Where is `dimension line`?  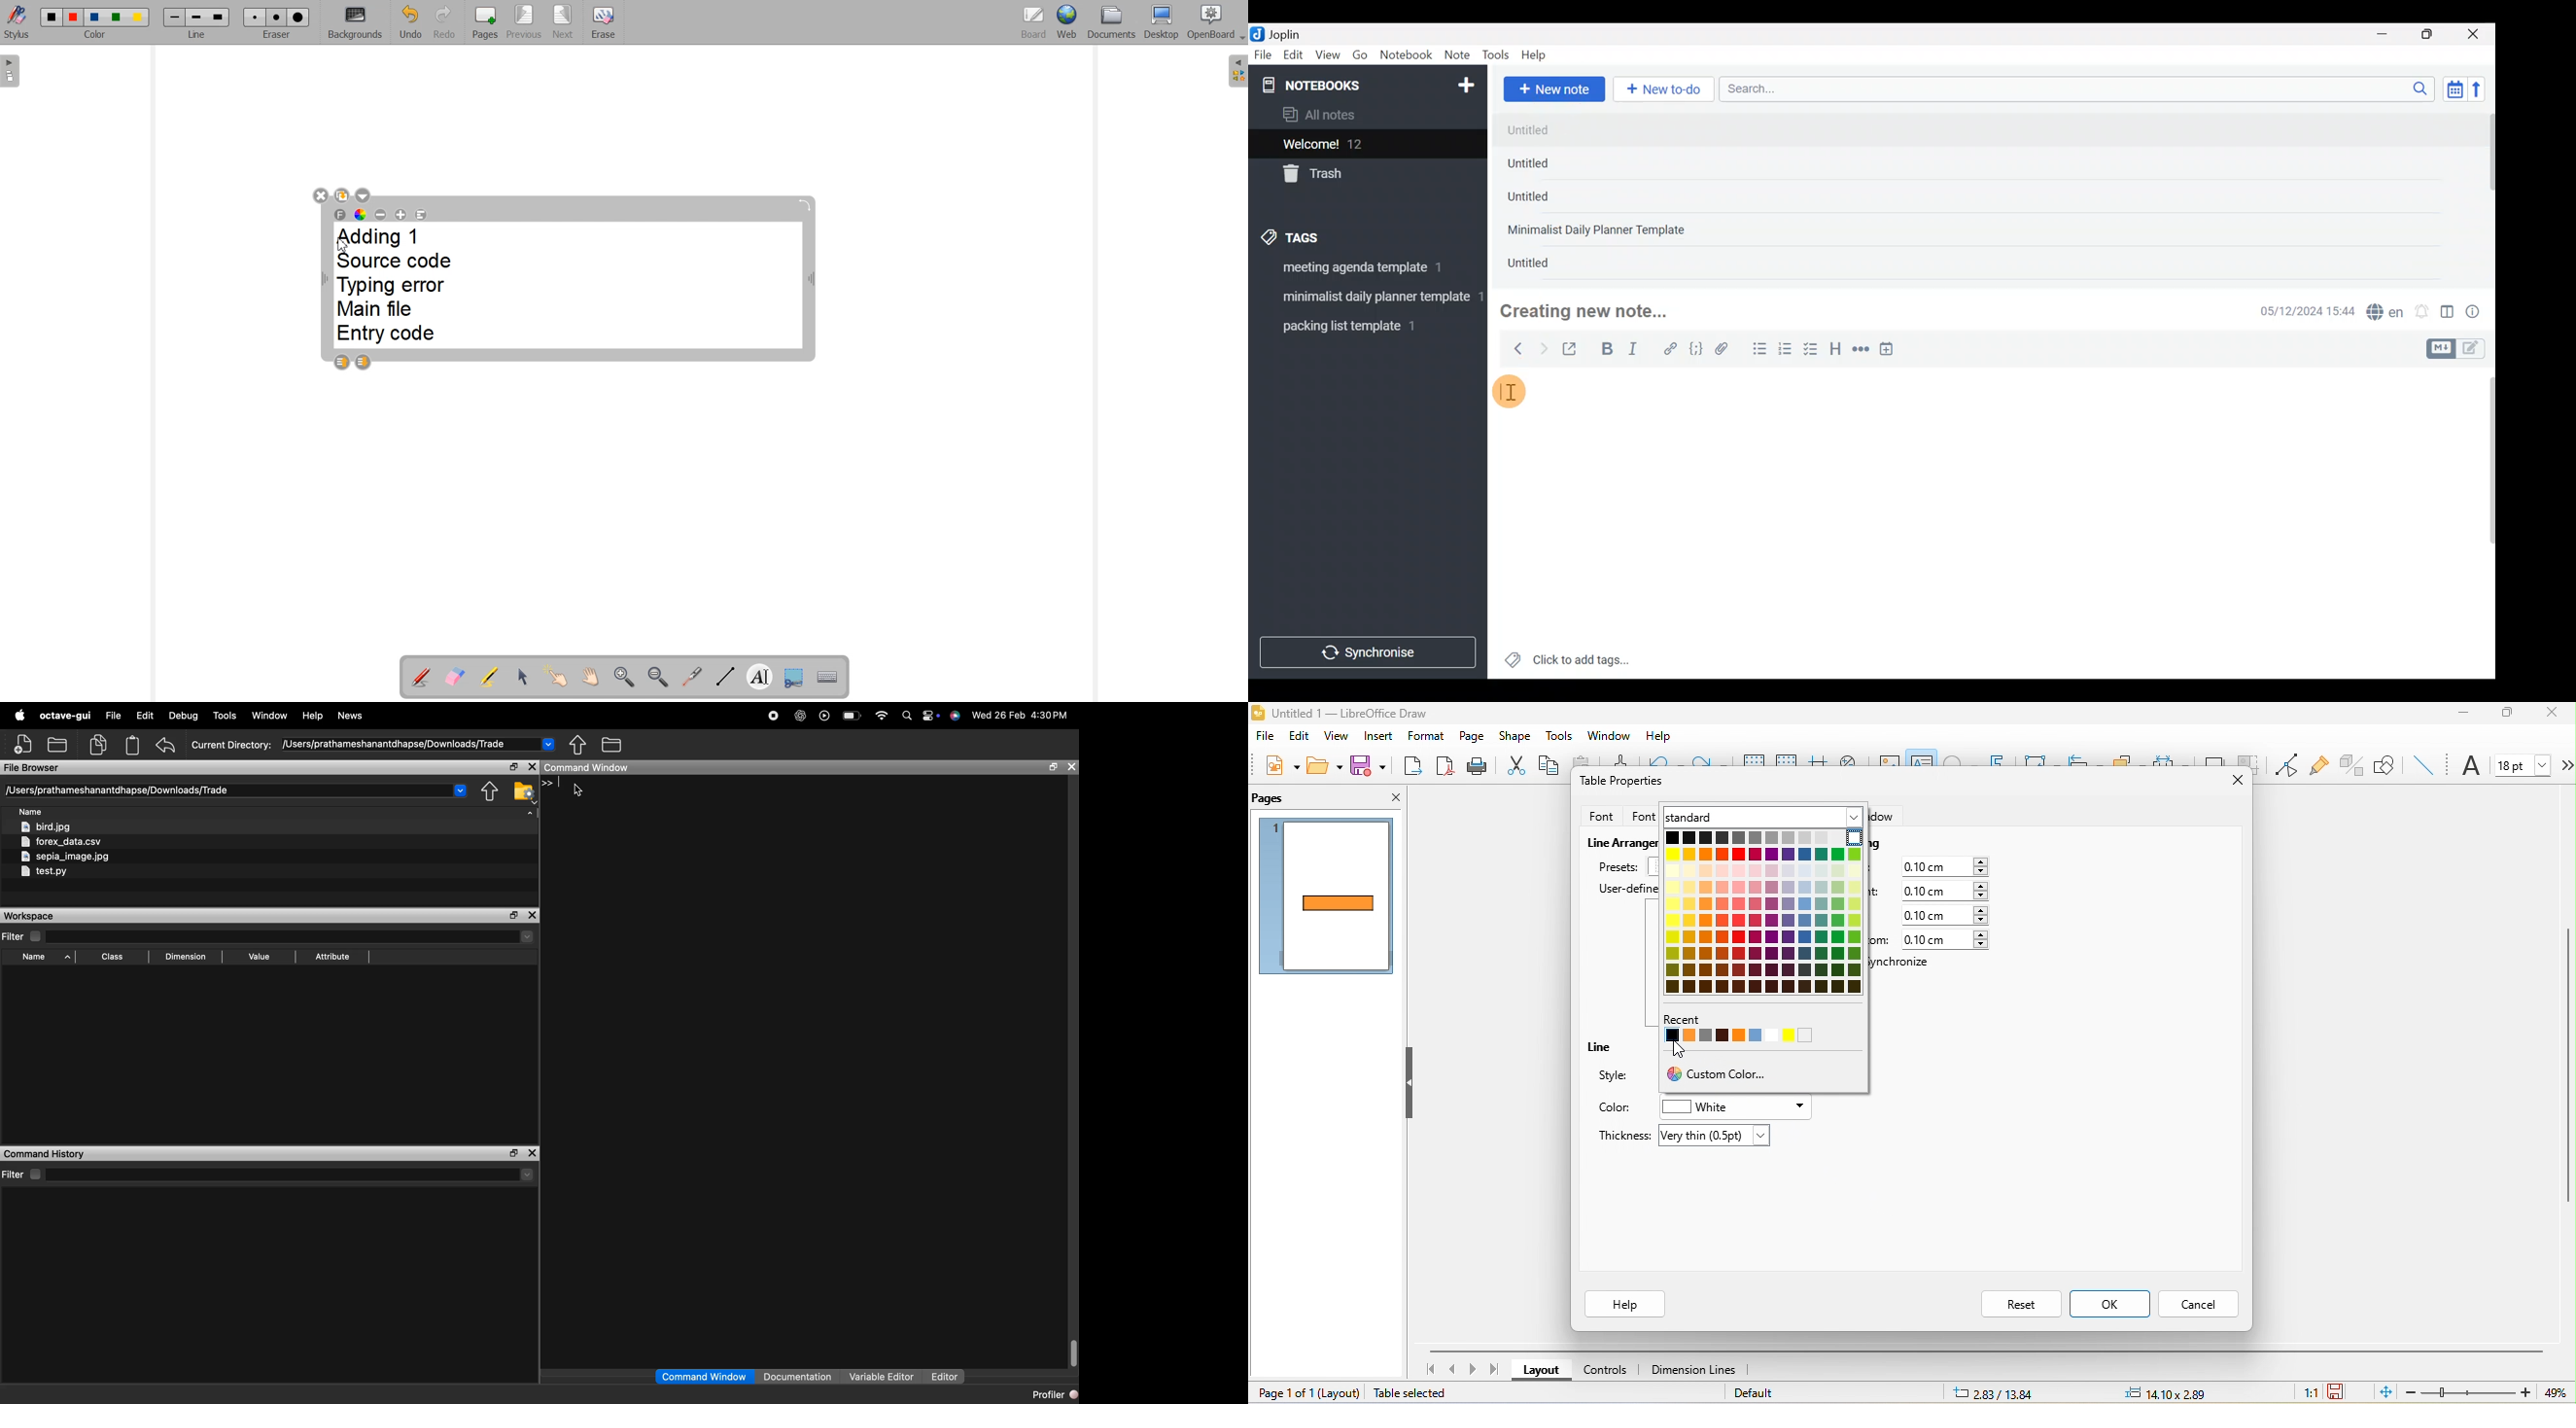
dimension line is located at coordinates (1692, 1370).